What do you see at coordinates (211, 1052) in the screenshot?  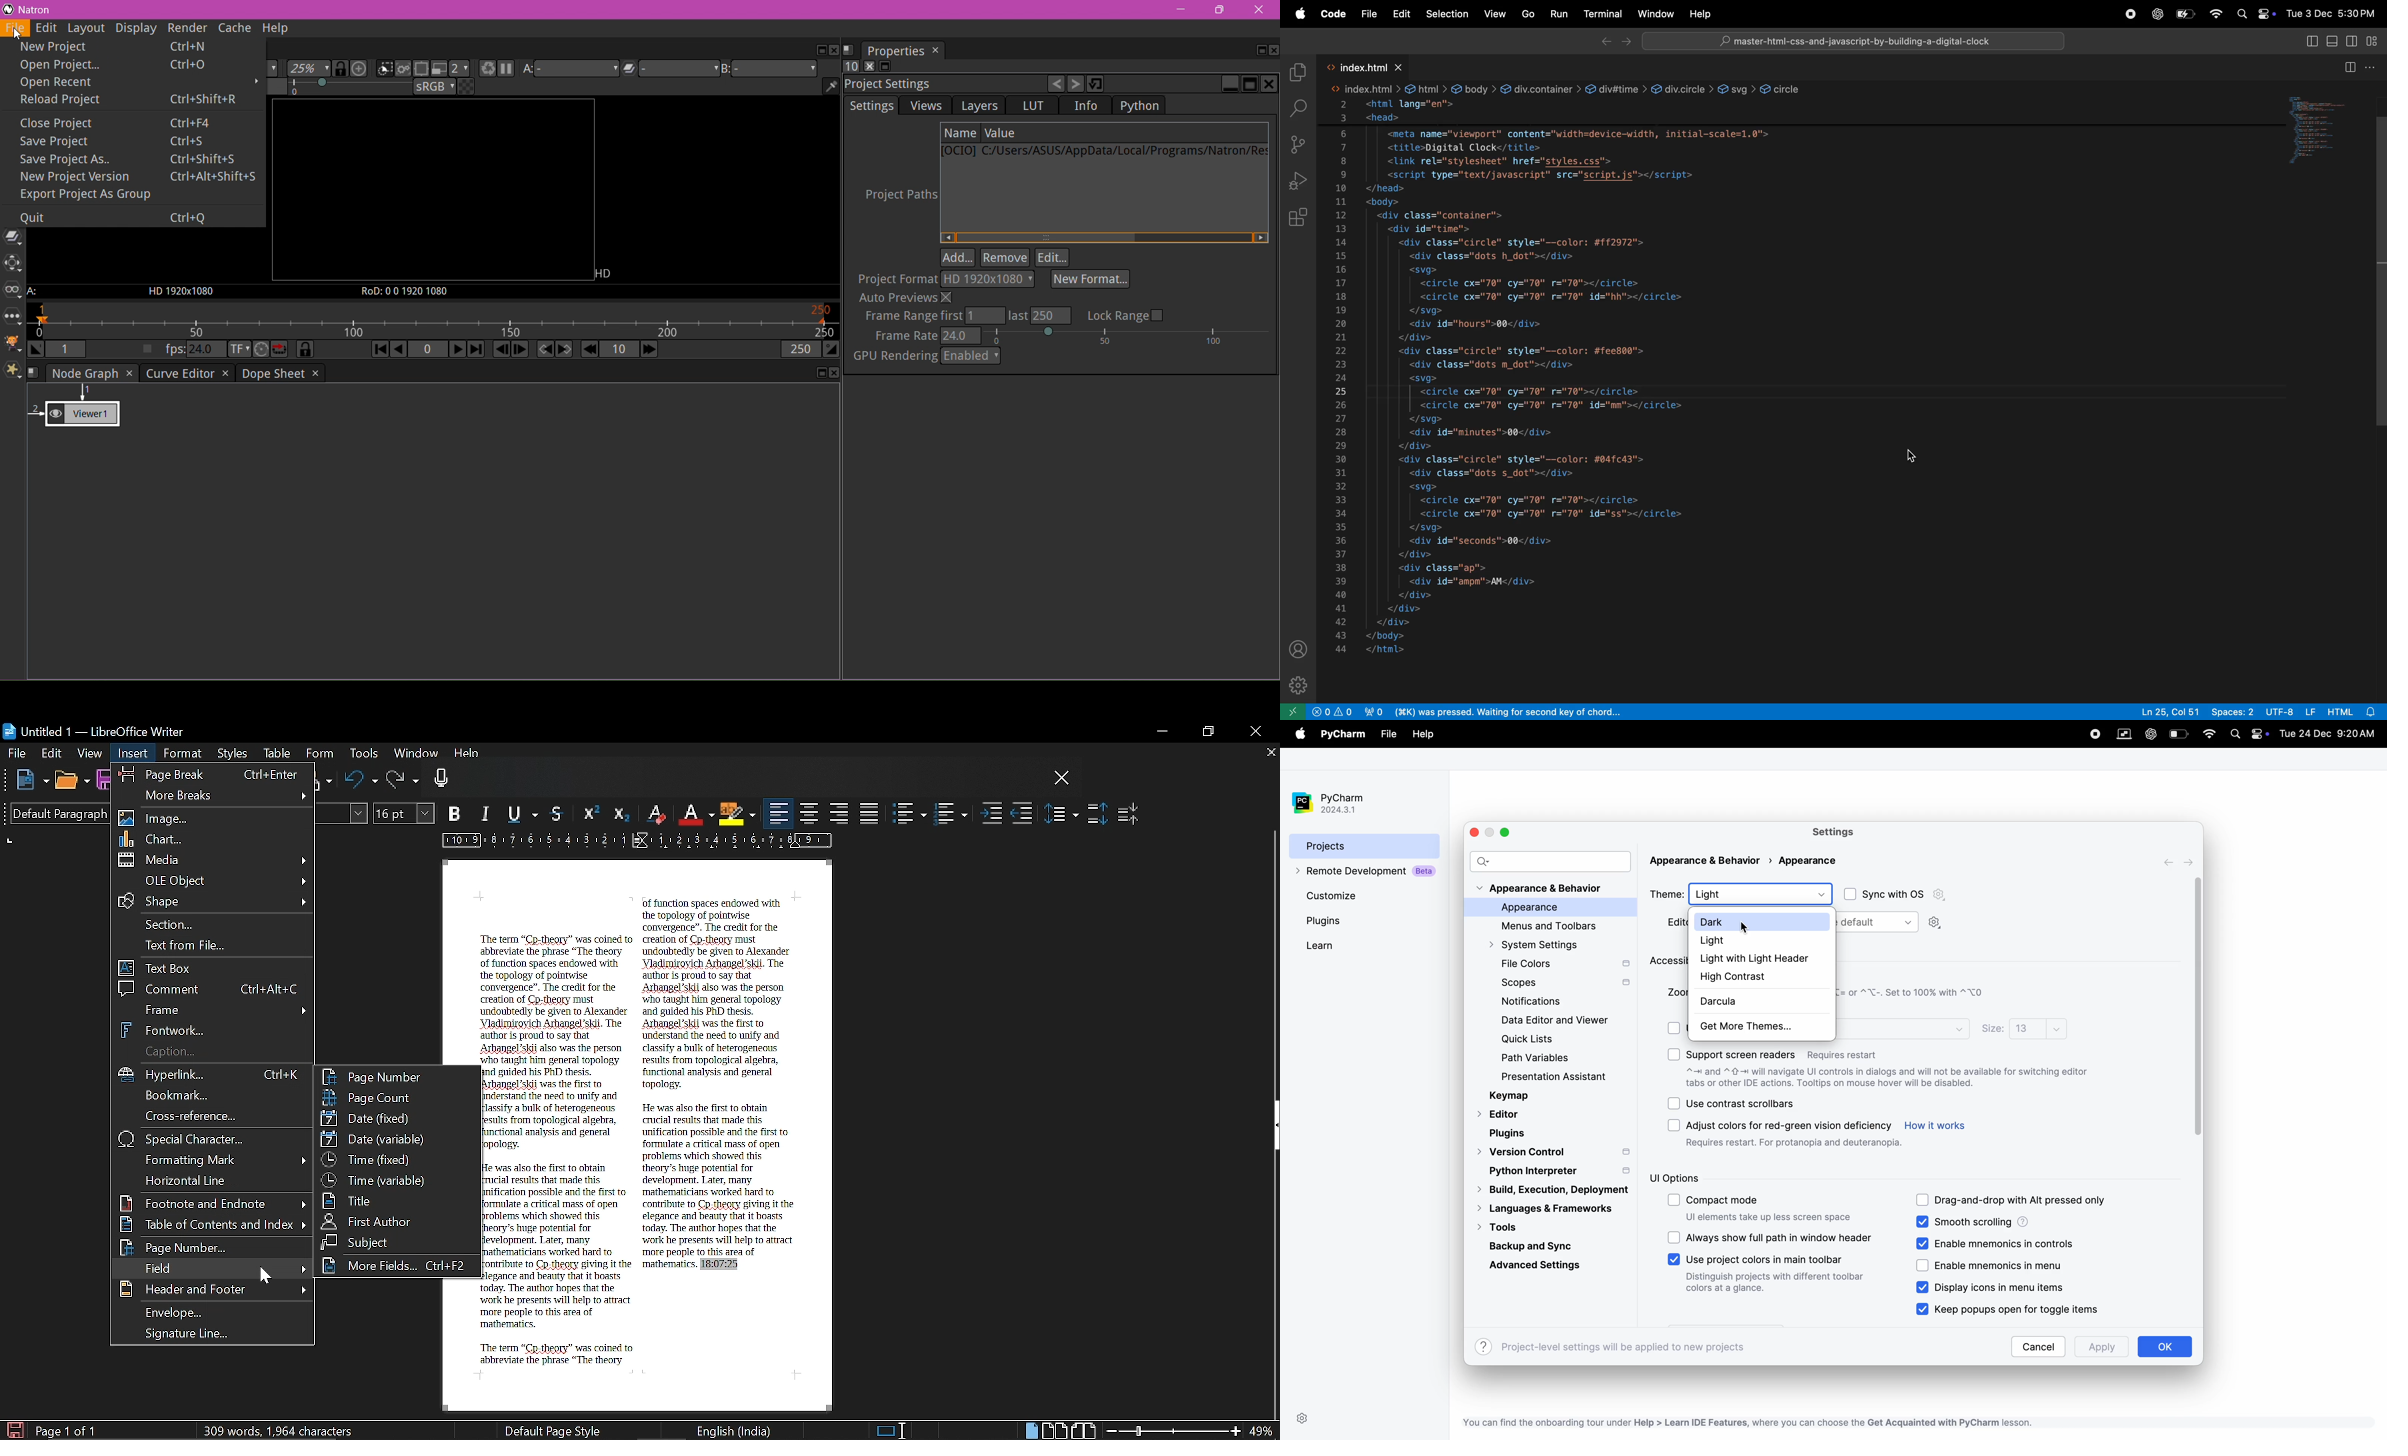 I see `Caption` at bounding box center [211, 1052].